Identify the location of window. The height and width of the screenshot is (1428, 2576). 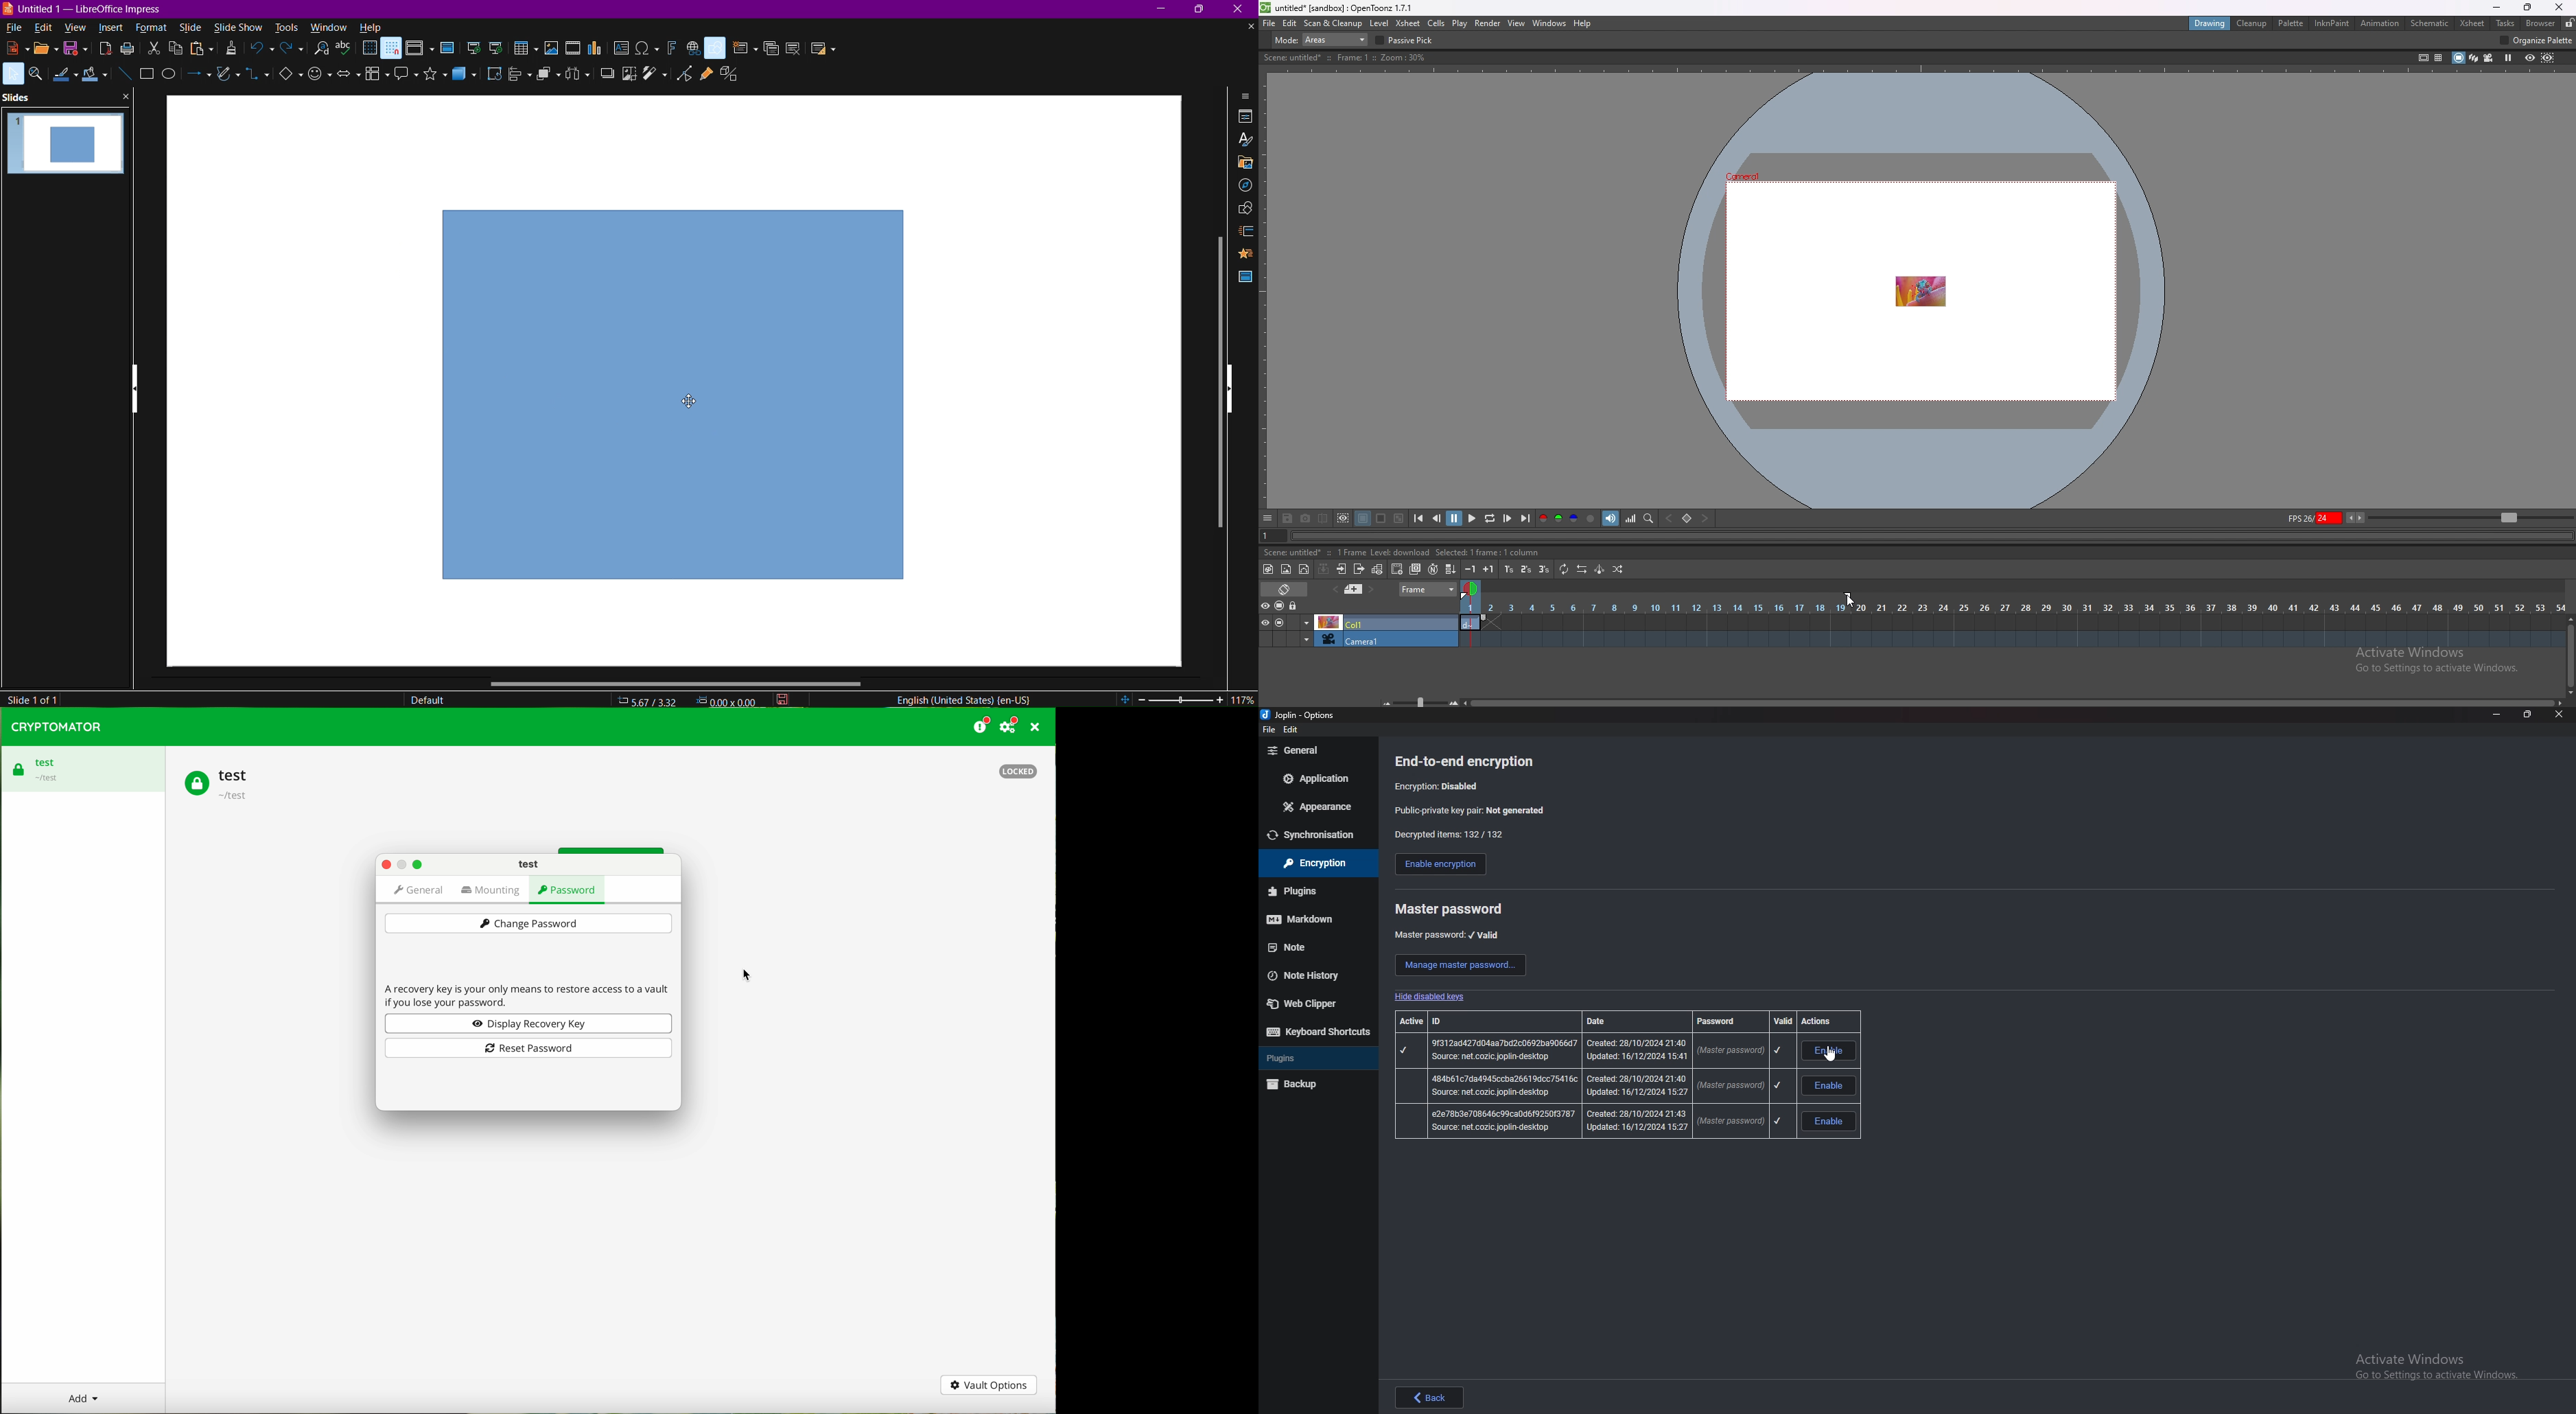
(328, 26).